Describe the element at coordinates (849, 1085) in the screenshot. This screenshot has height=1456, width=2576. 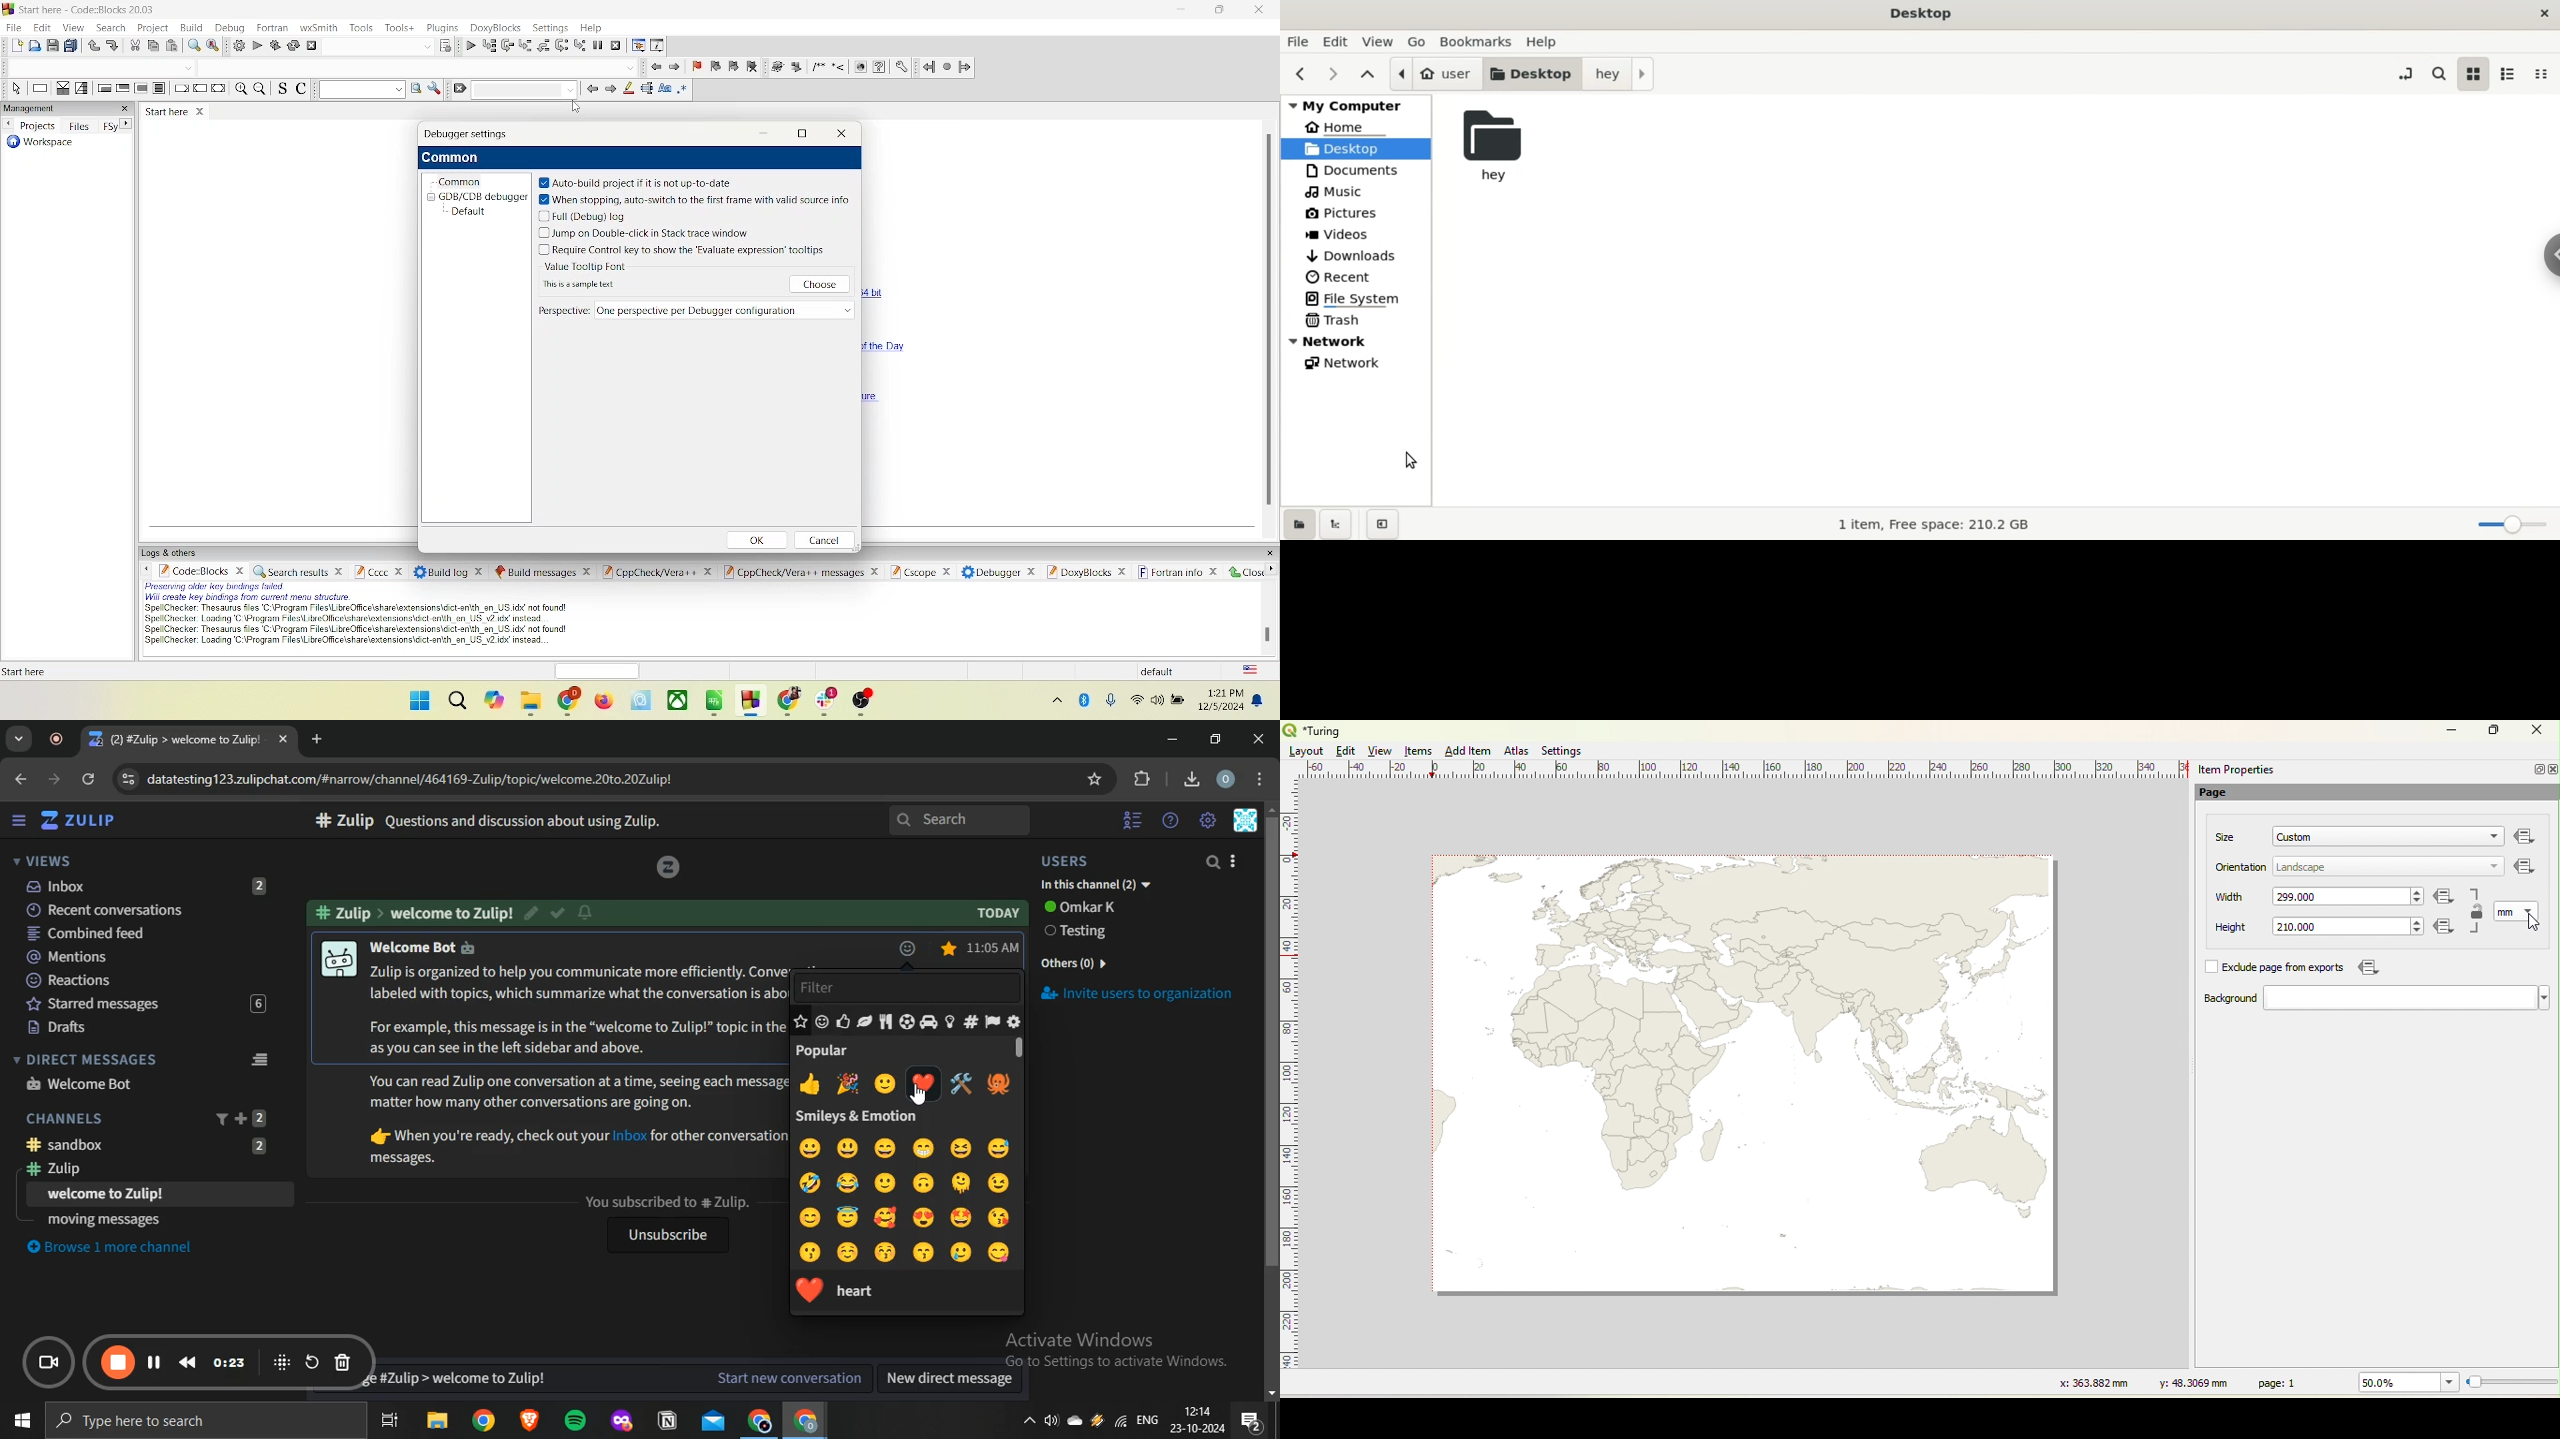
I see `tada` at that location.